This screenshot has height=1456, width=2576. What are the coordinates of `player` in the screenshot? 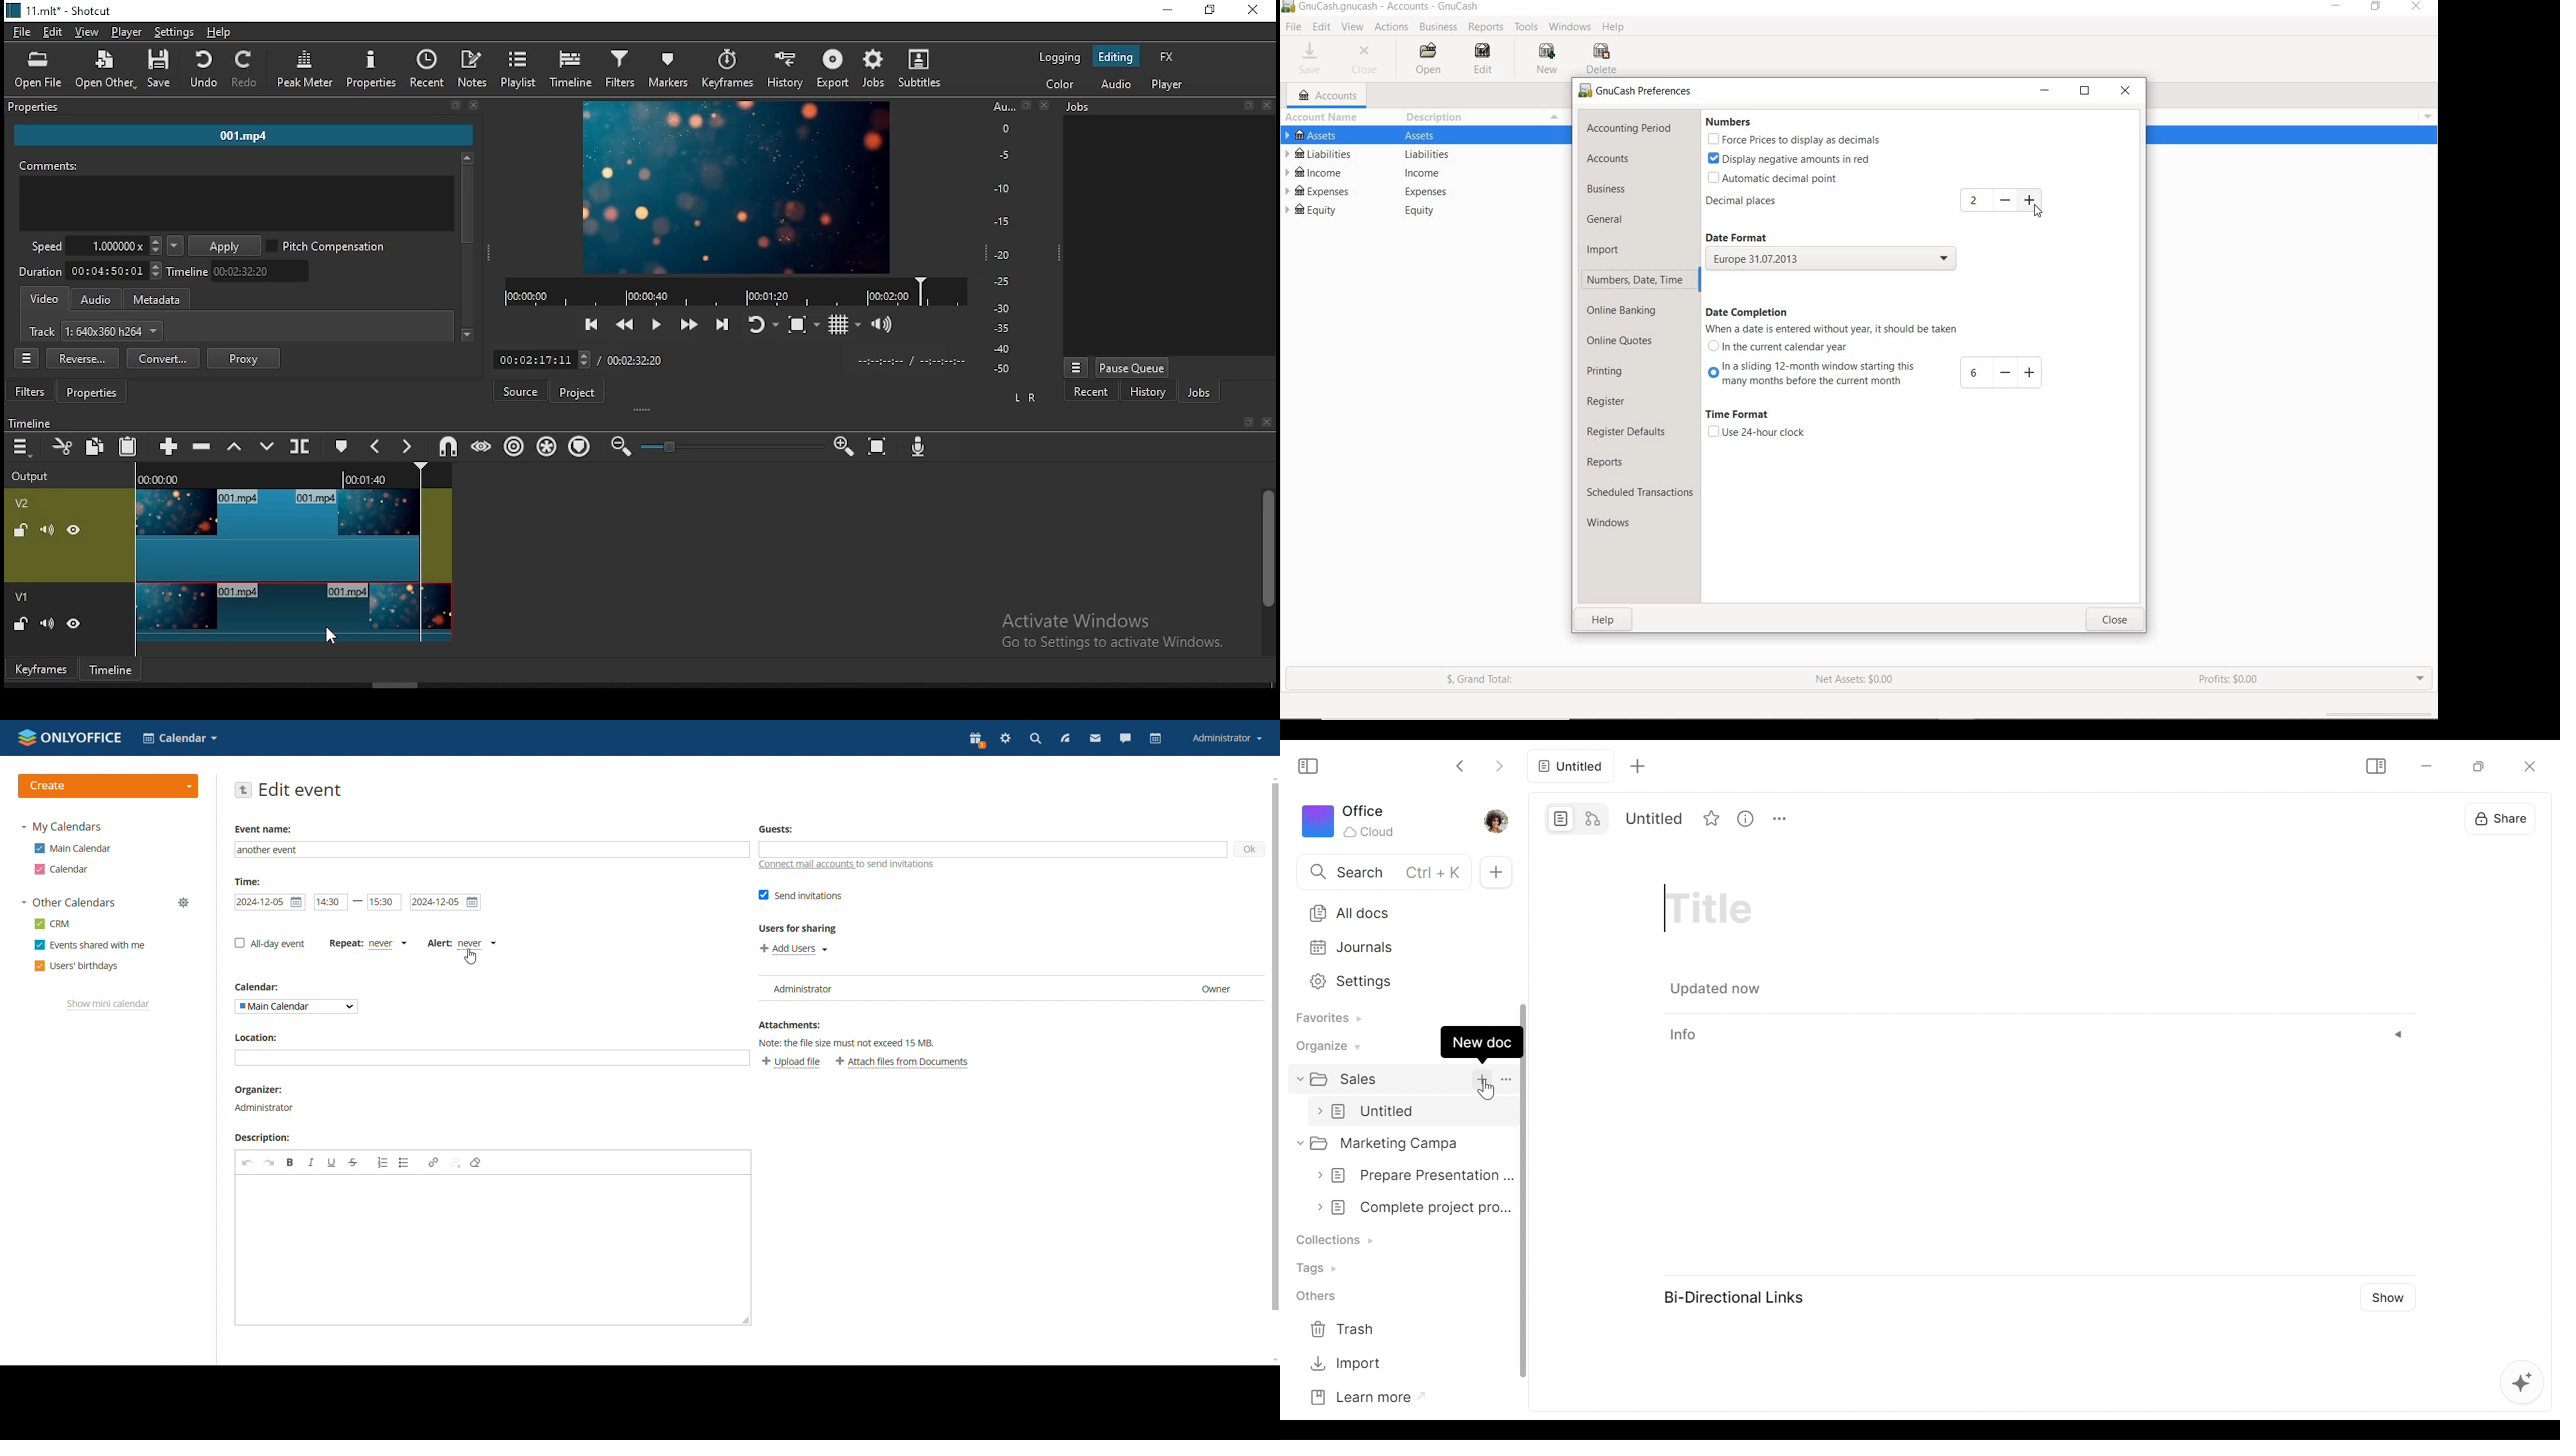 It's located at (131, 33).